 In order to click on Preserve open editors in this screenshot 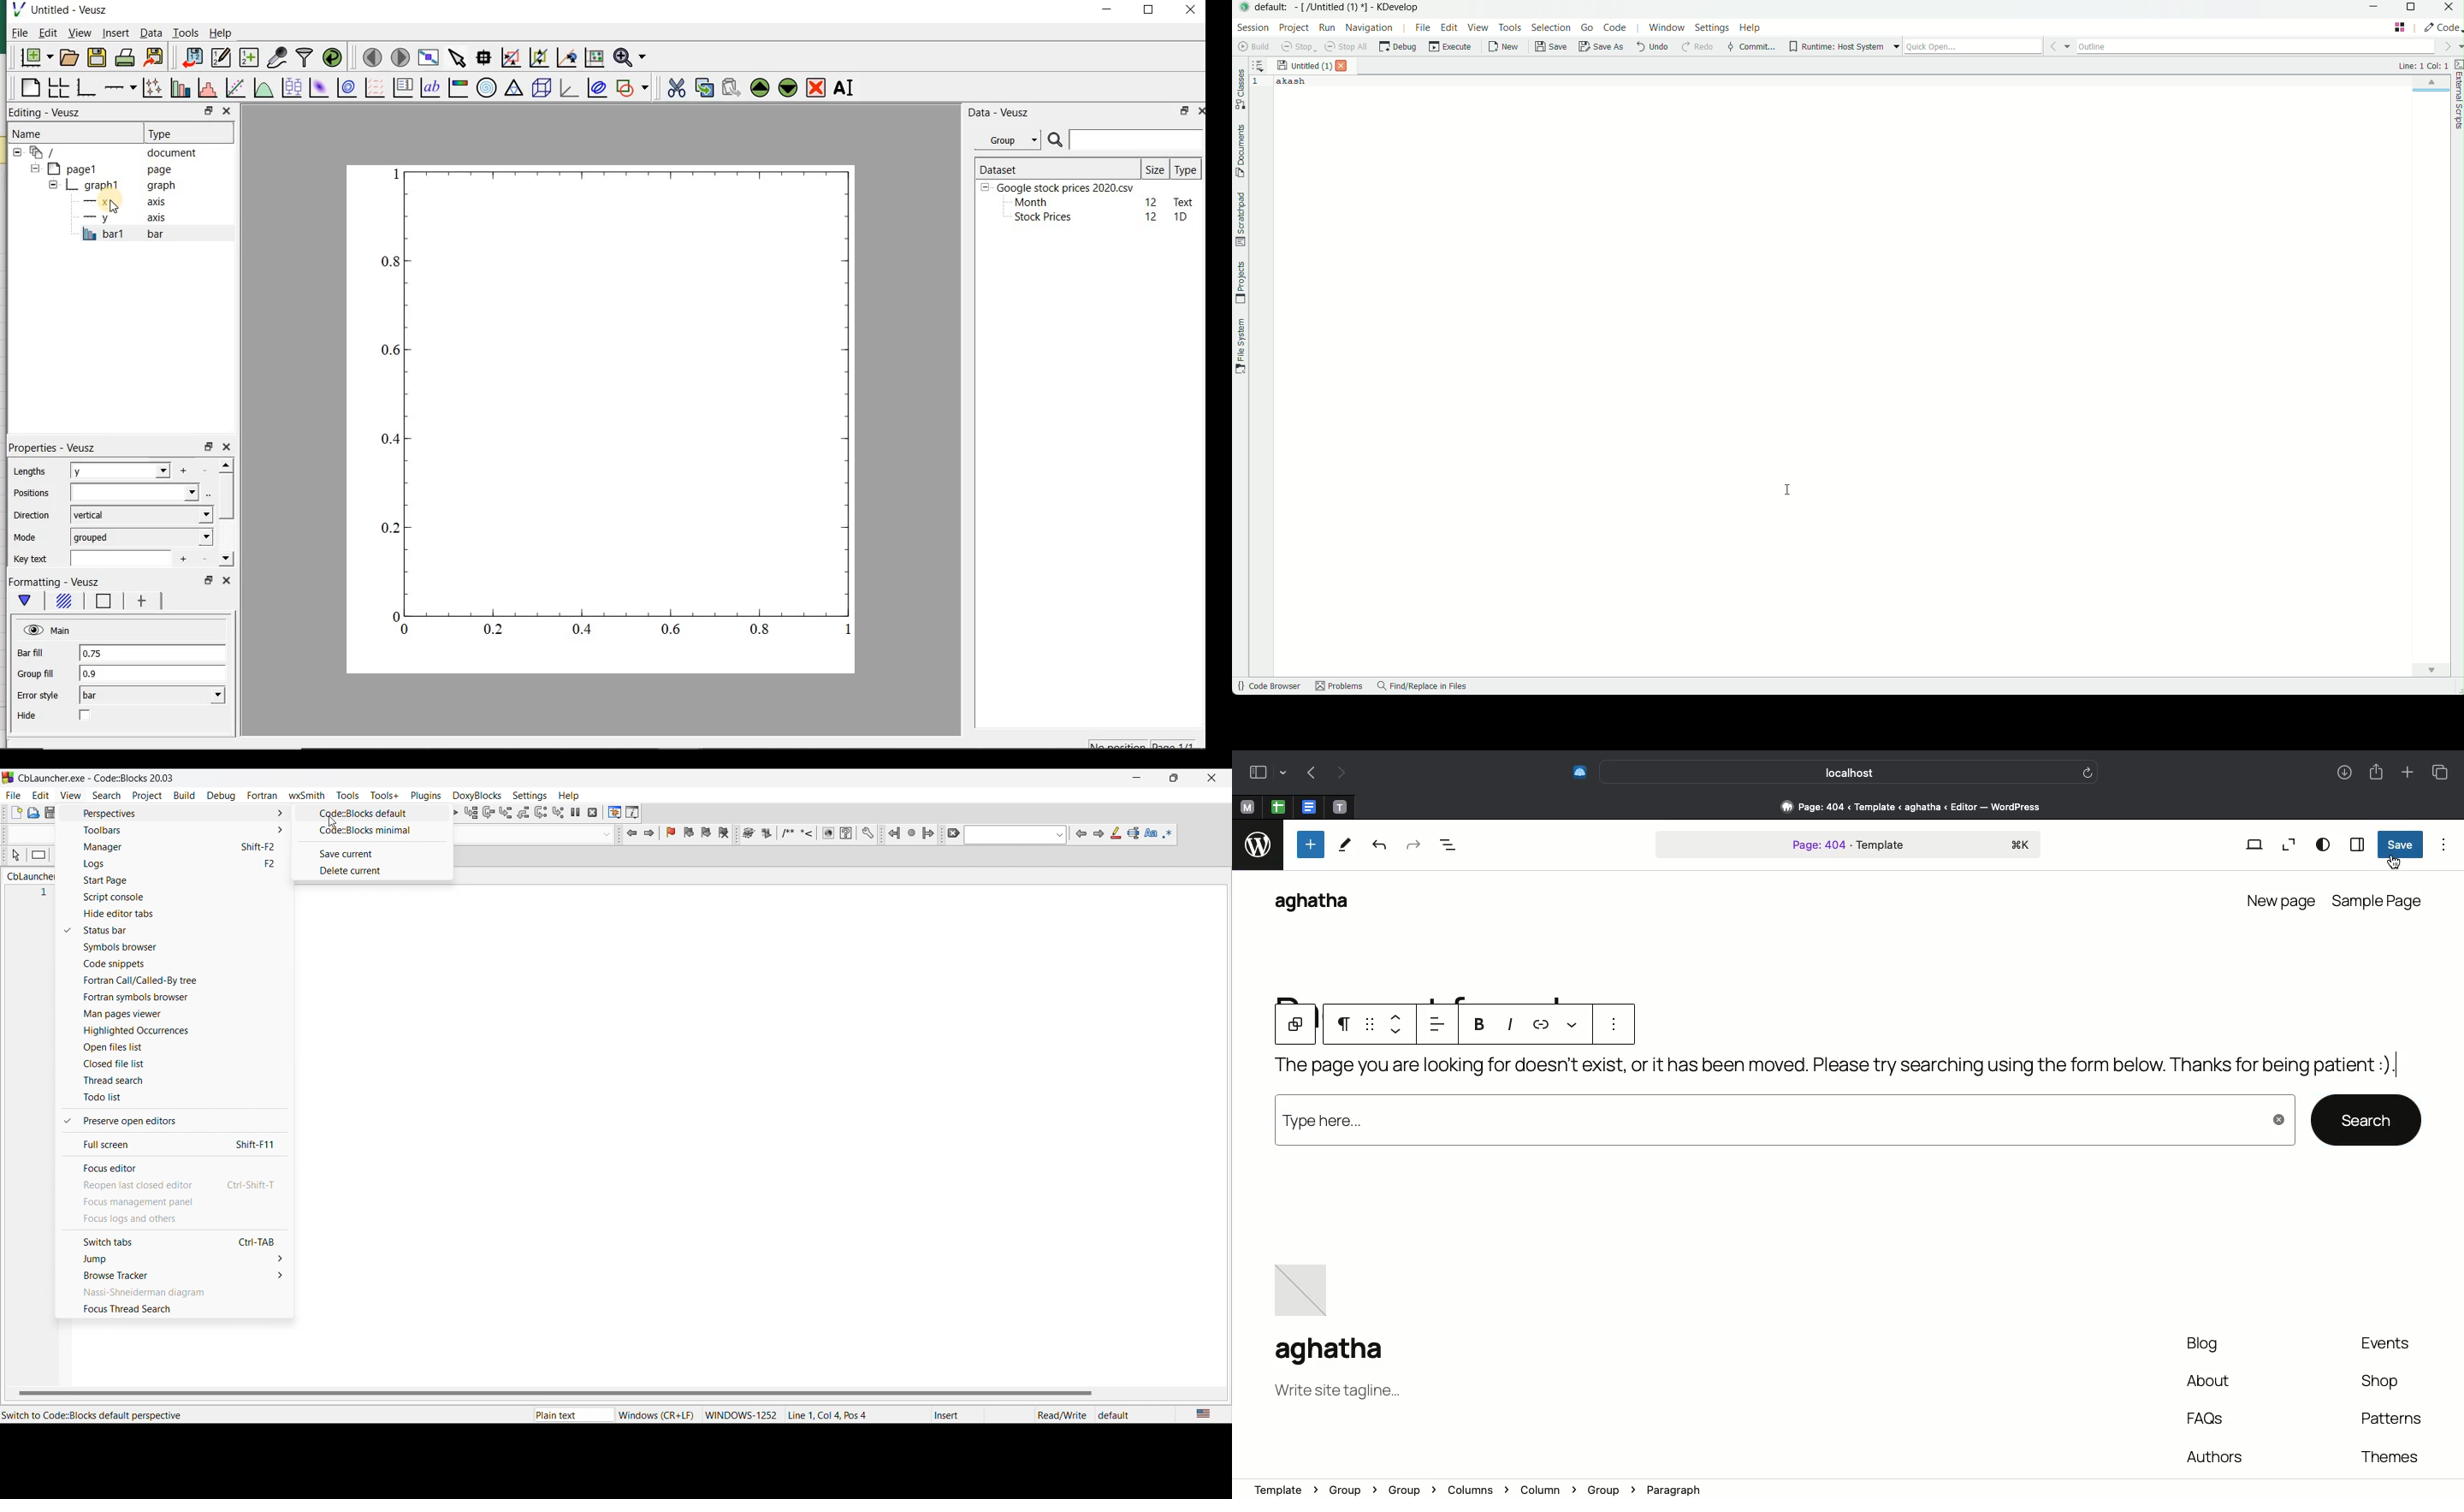, I will do `click(182, 1121)`.